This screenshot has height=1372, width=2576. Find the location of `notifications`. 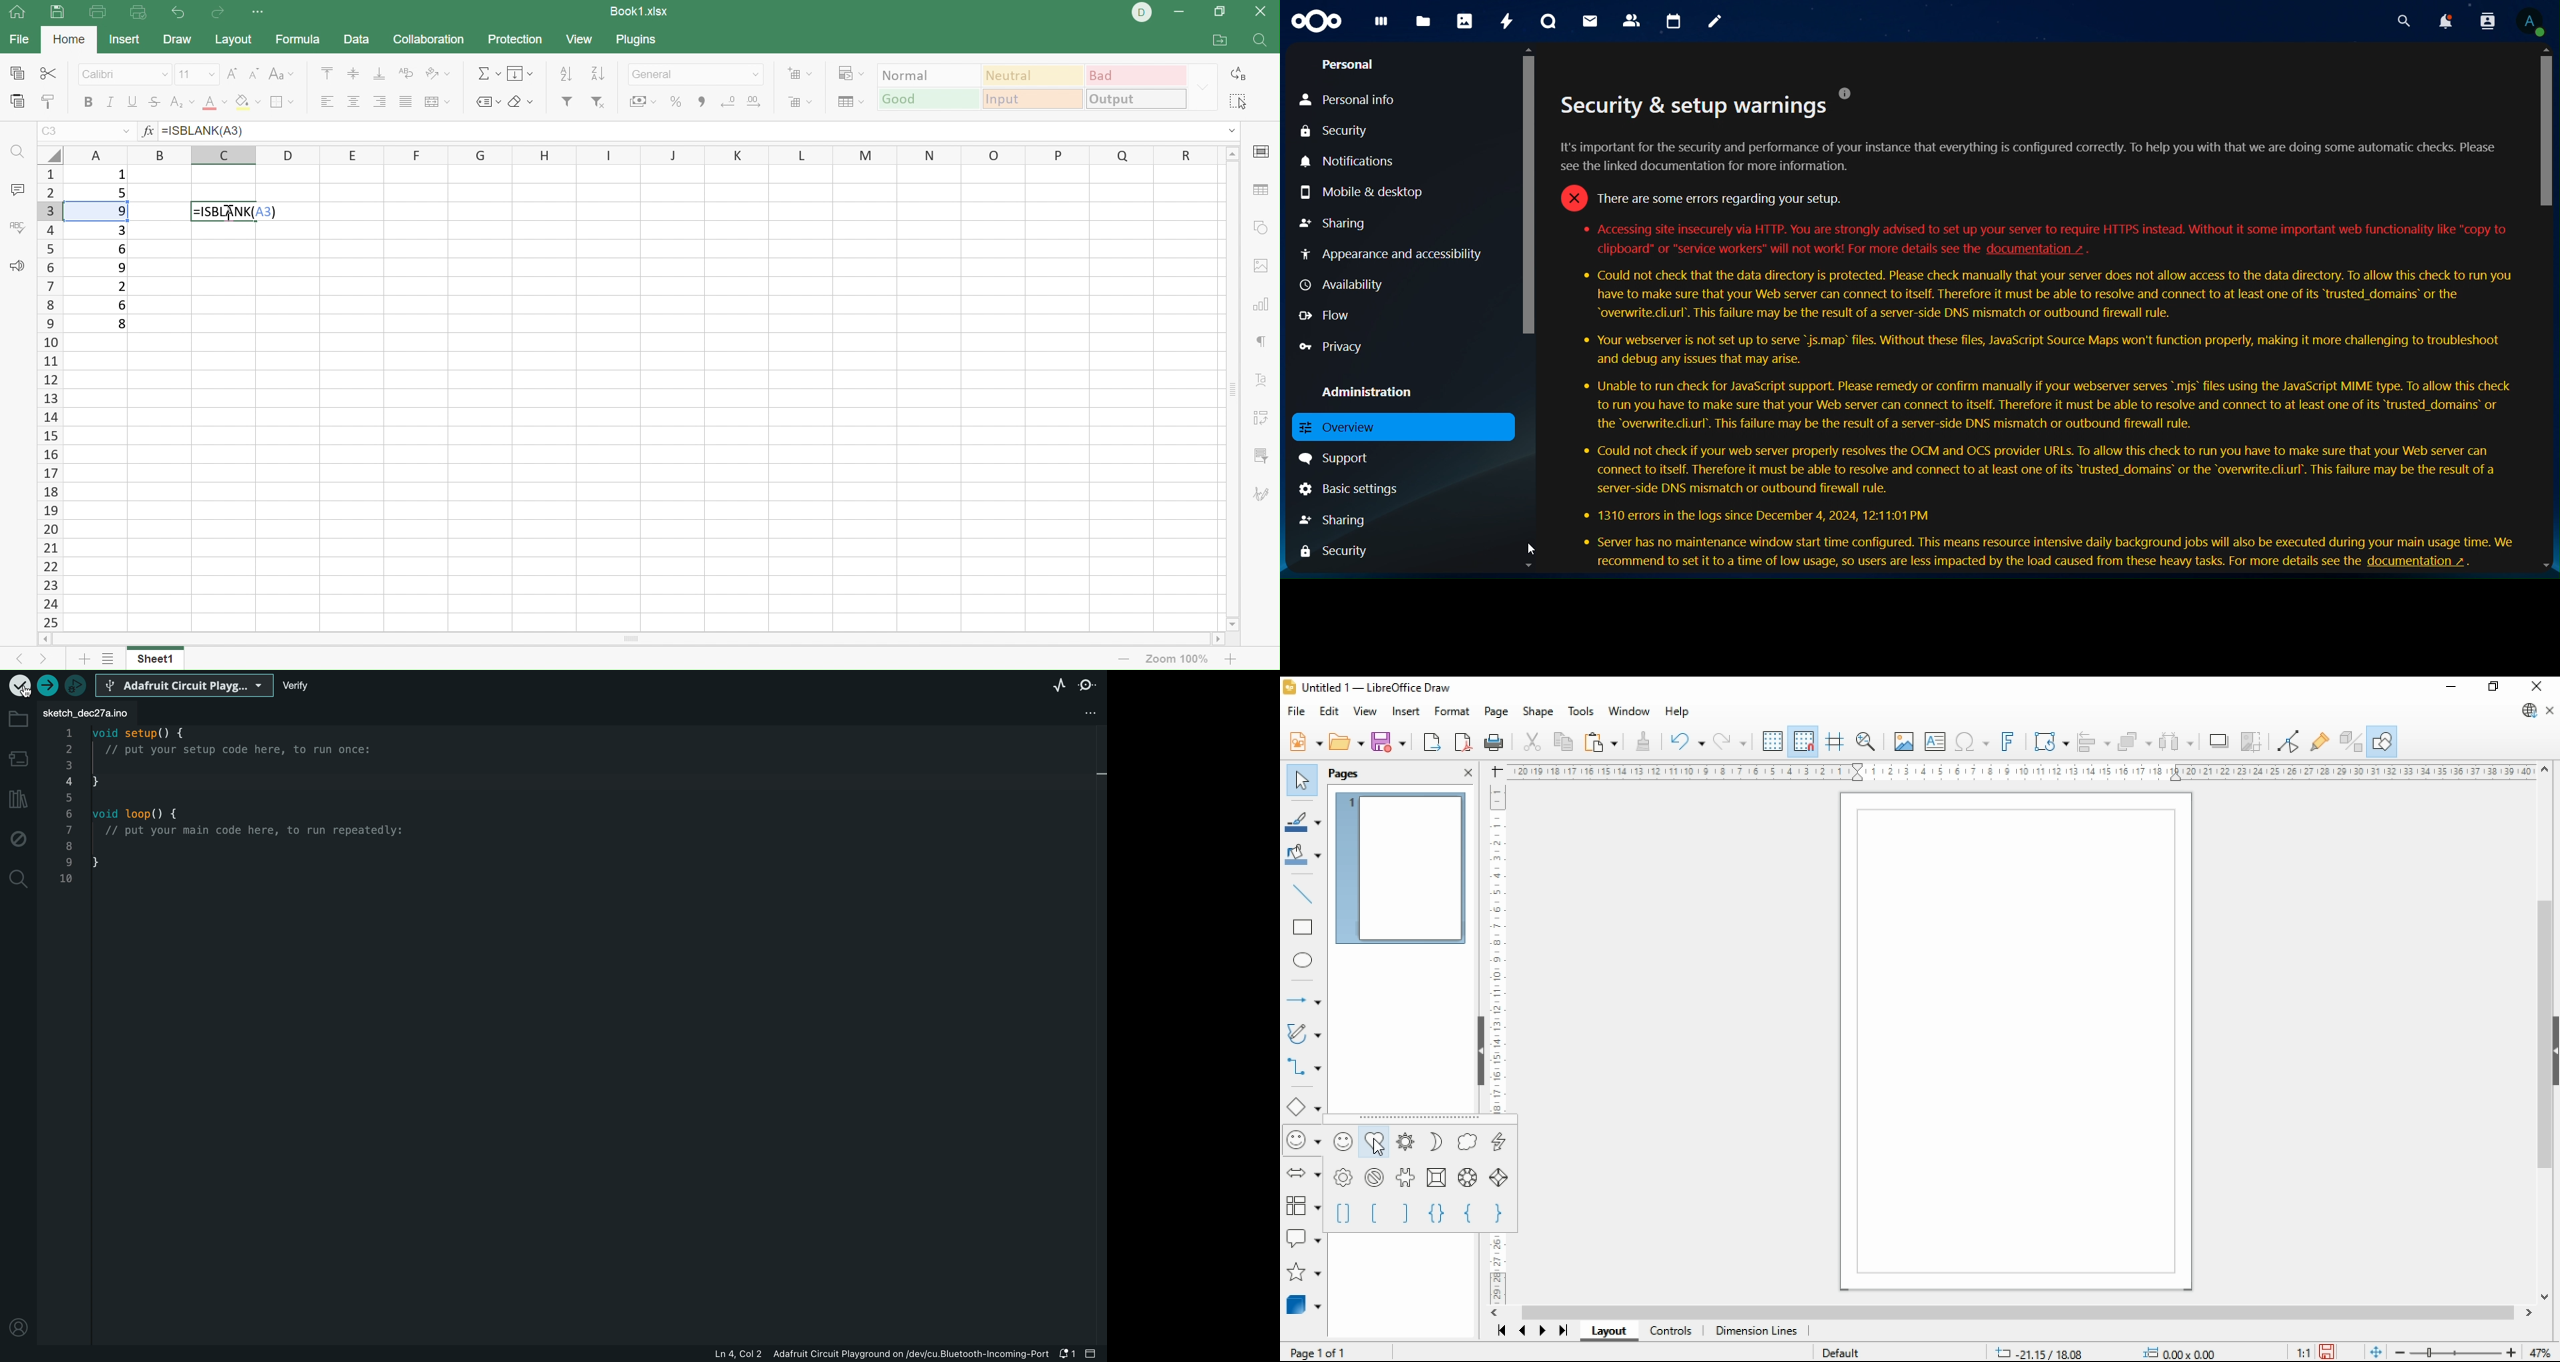

notifications is located at coordinates (2440, 21).